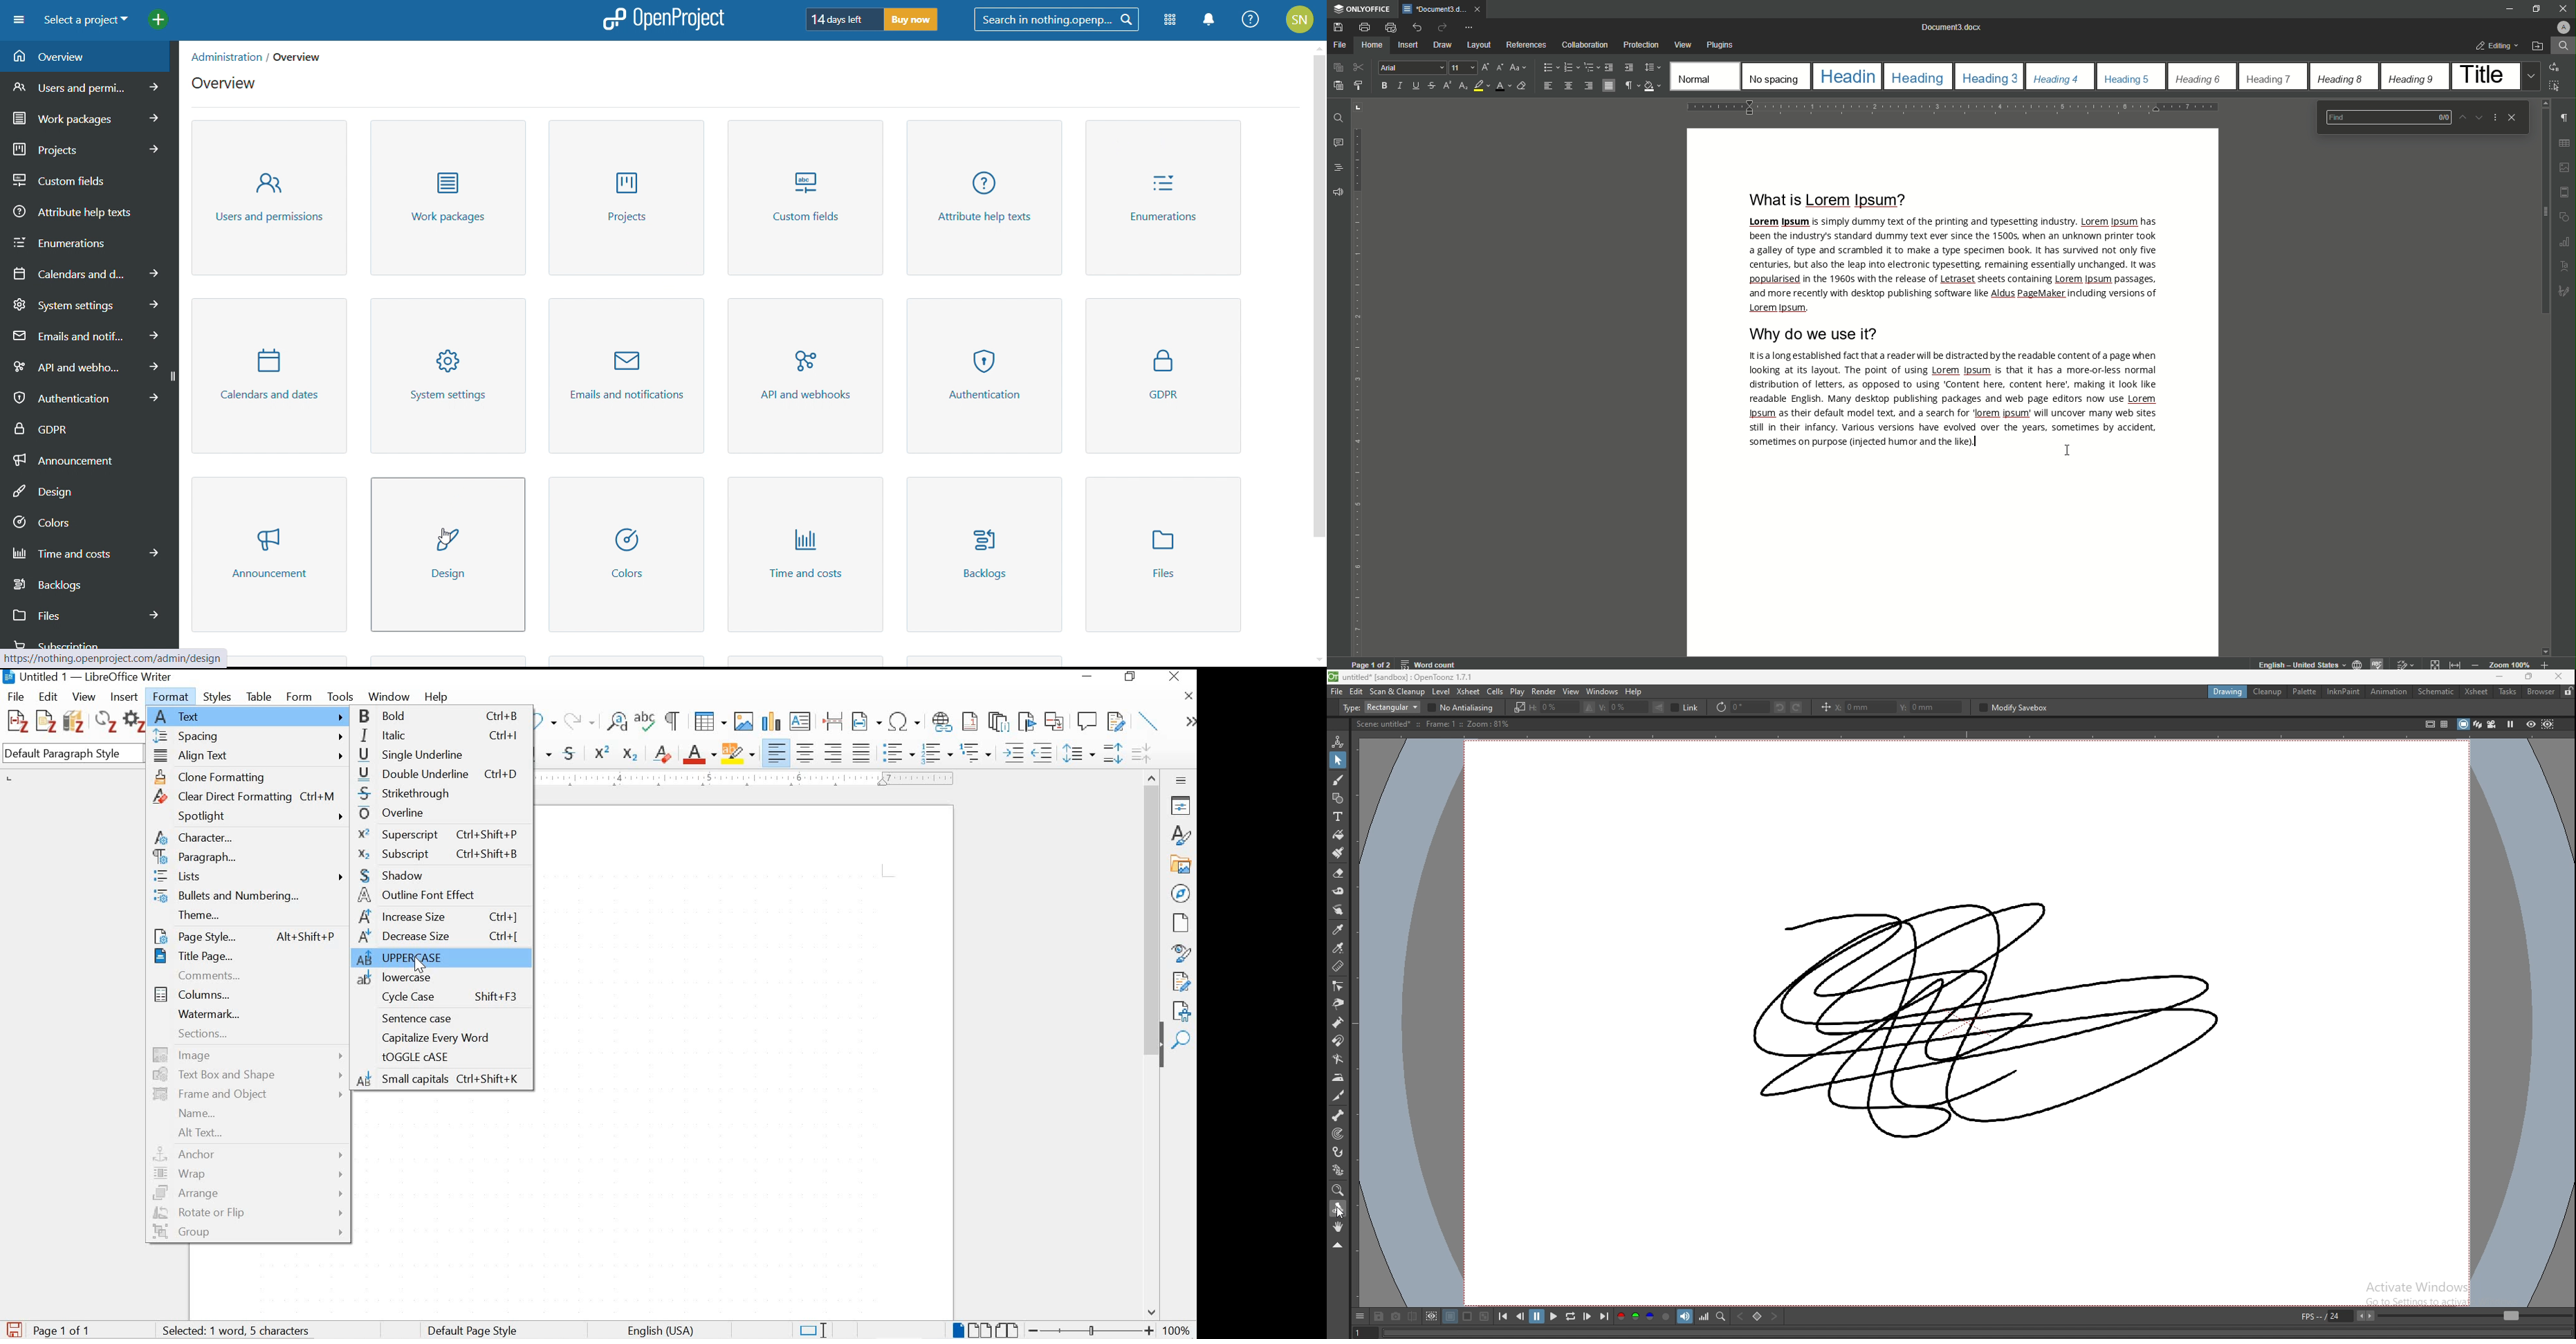  I want to click on previous key, so click(1740, 1316).